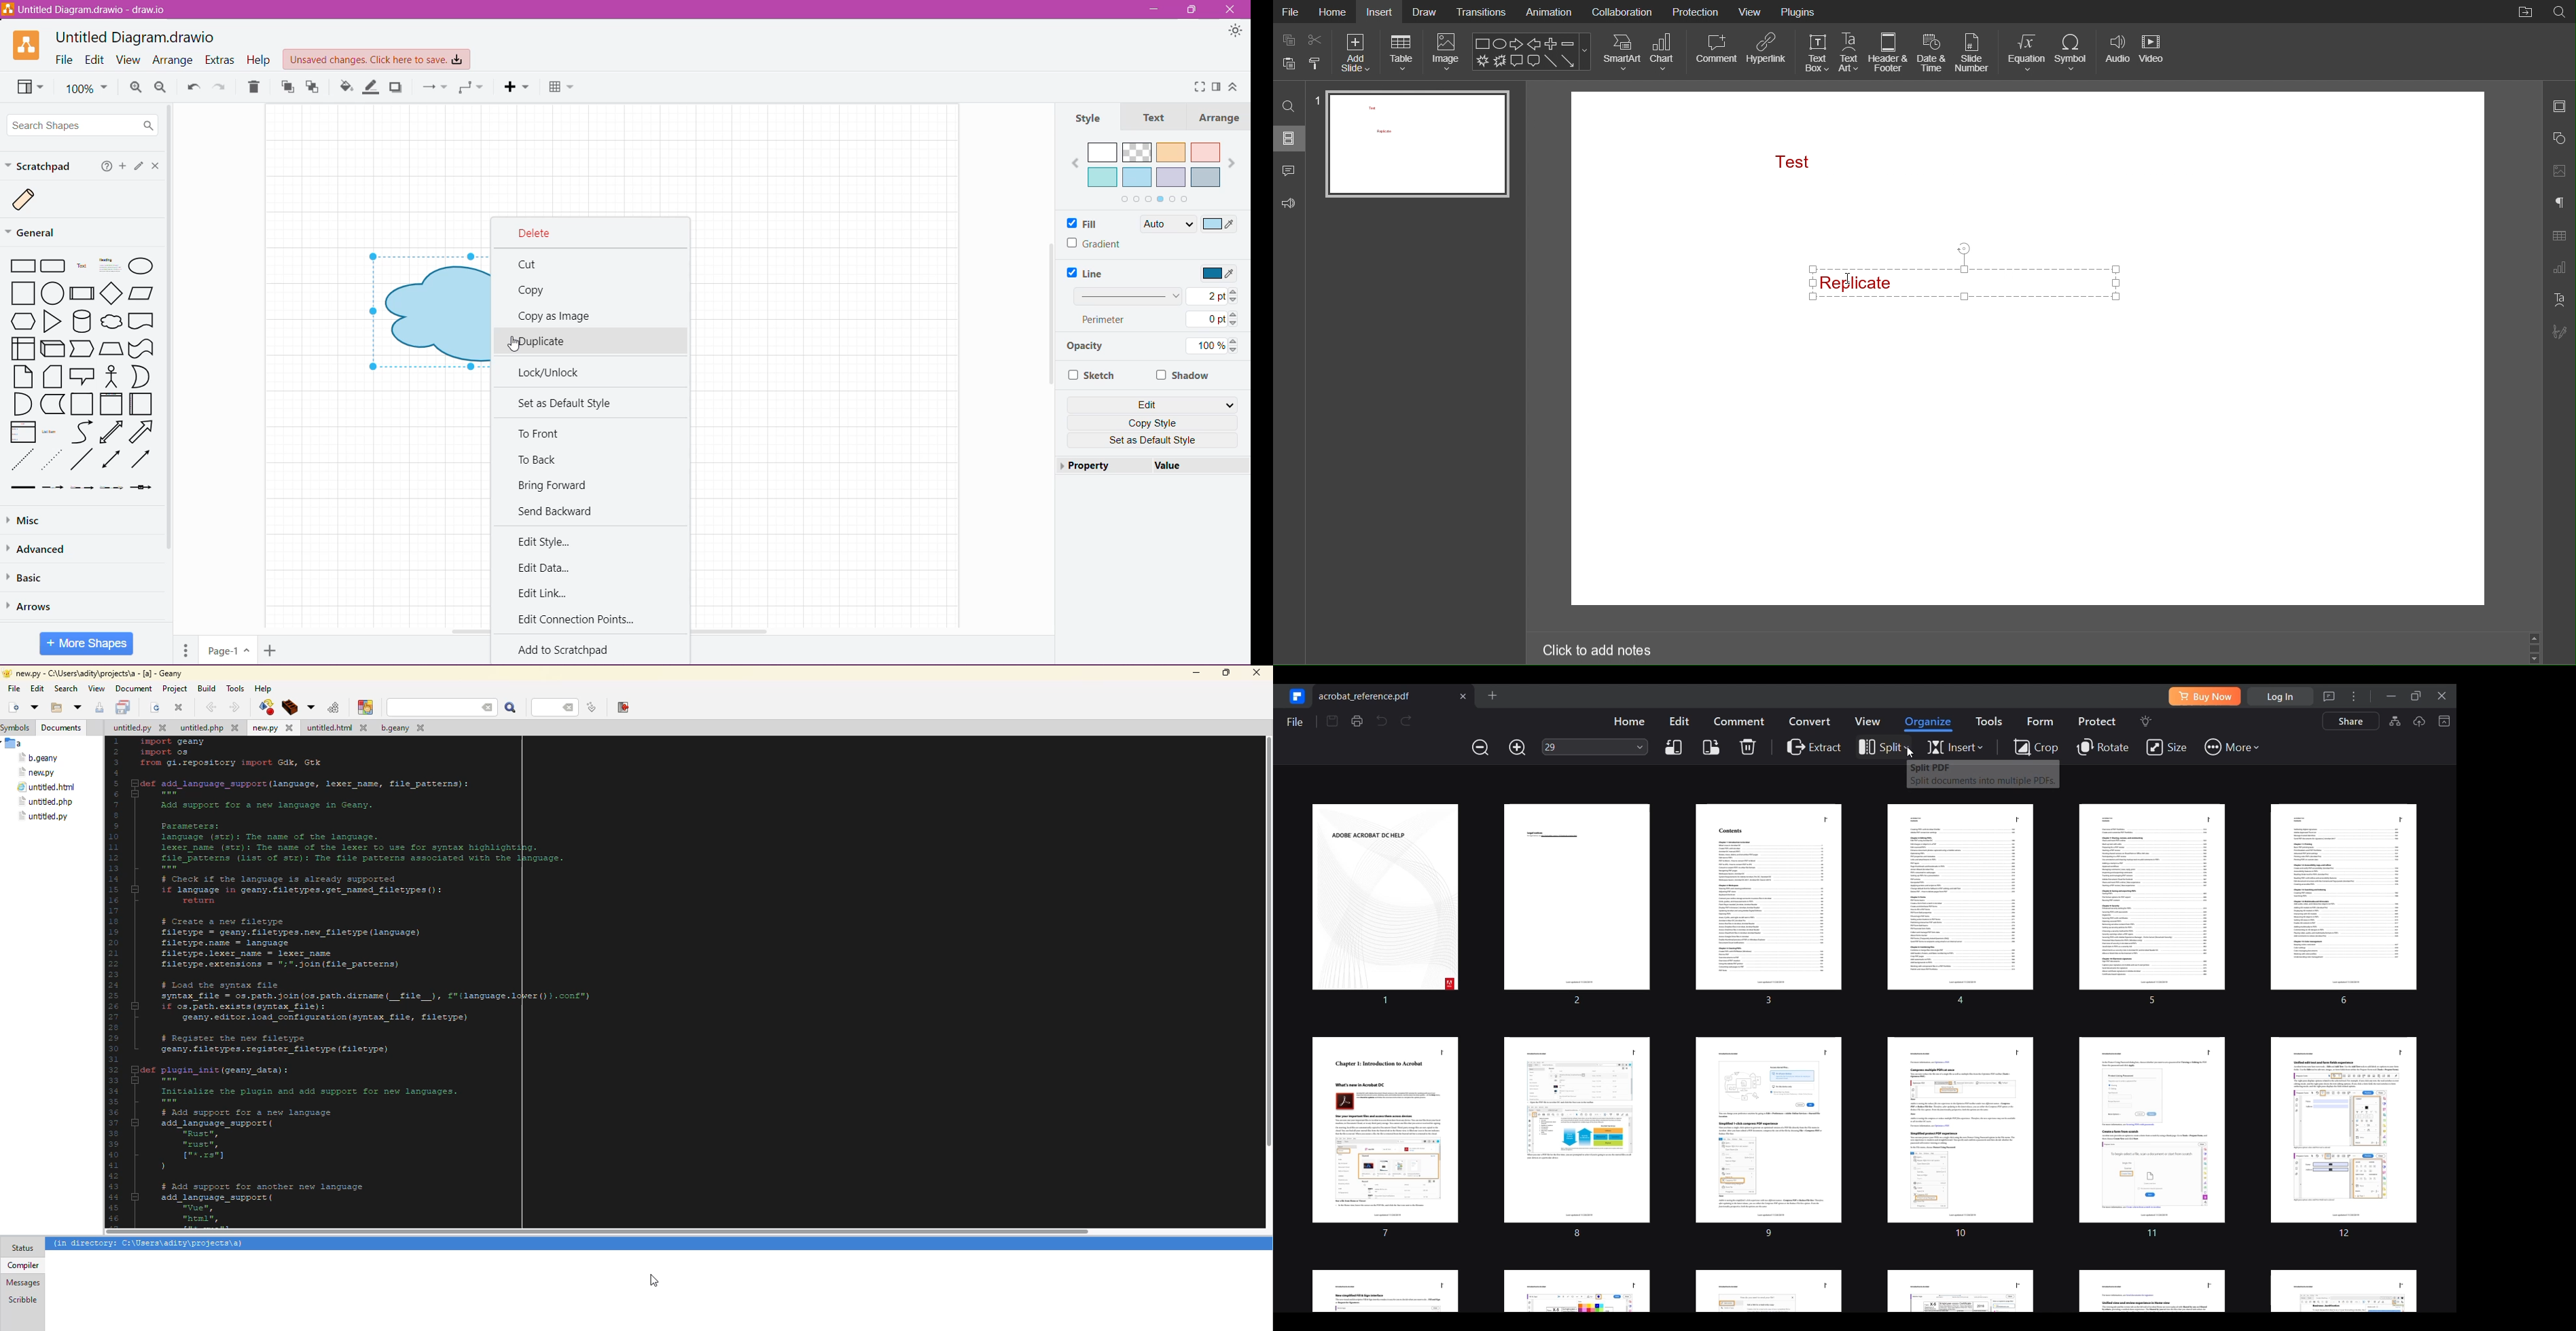 The height and width of the screenshot is (1344, 2576). I want to click on Feedback, so click(1291, 204).